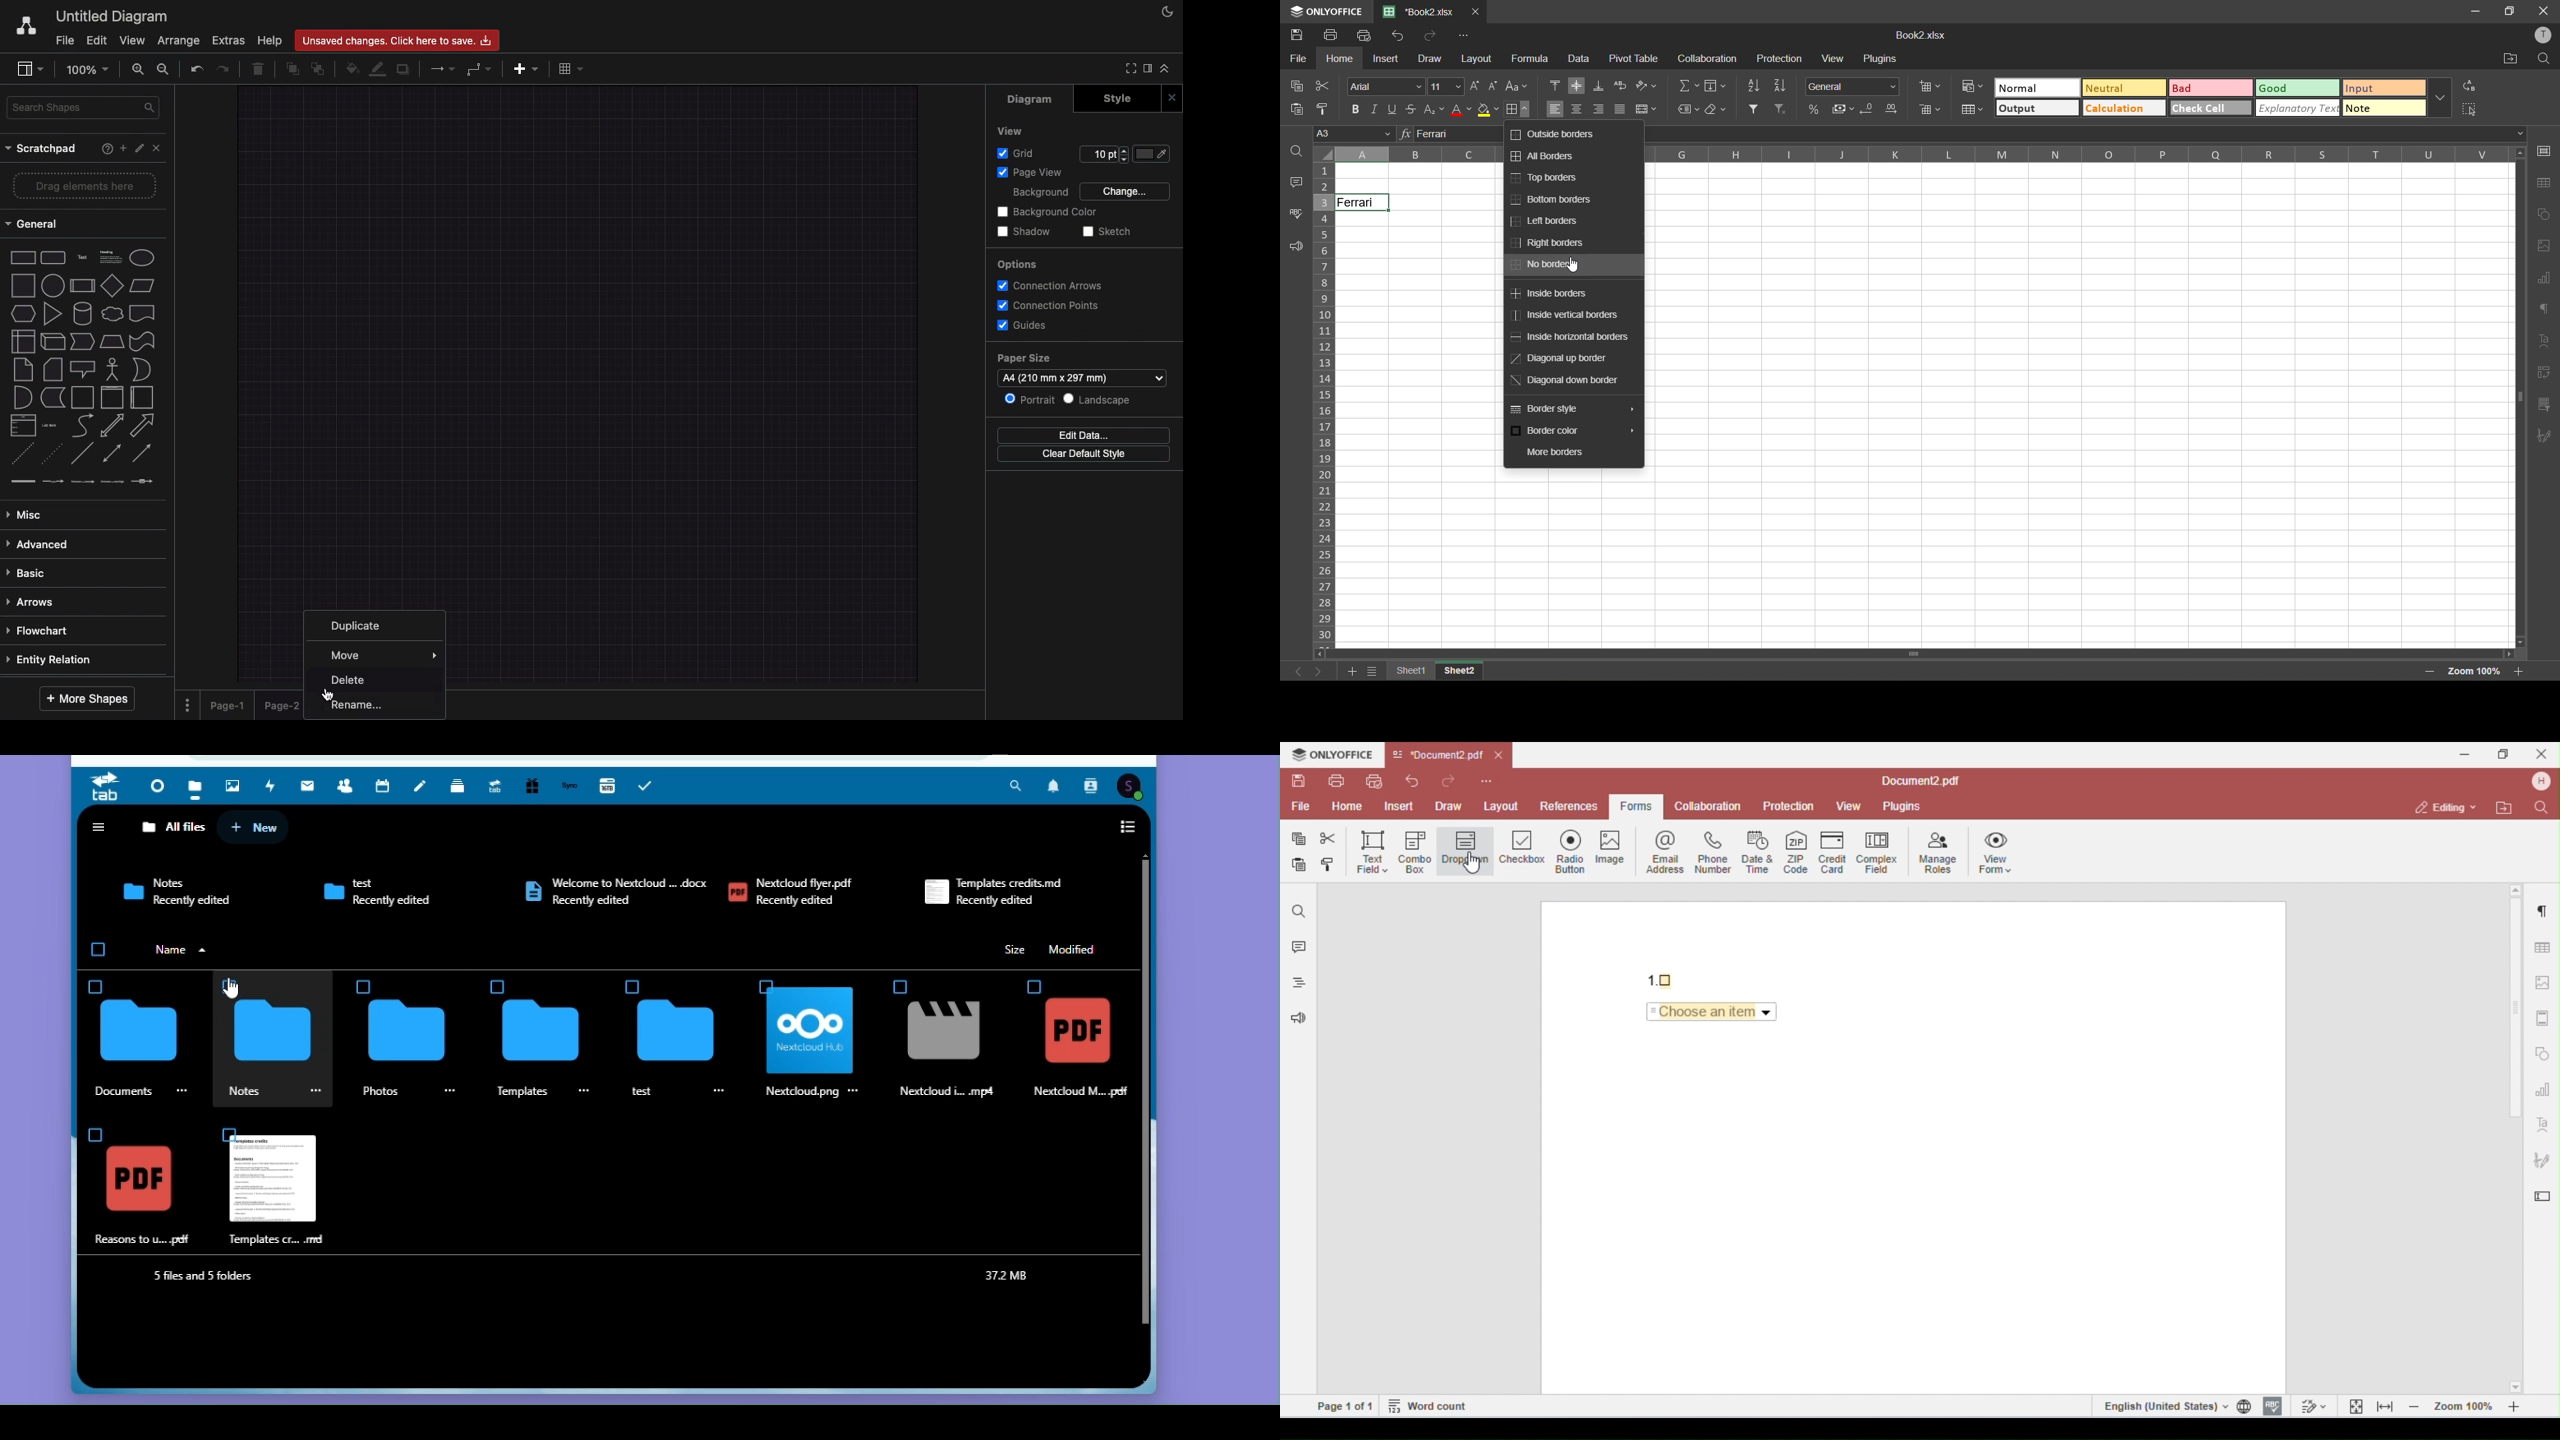 This screenshot has height=1456, width=2576. I want to click on undo, so click(1400, 35).